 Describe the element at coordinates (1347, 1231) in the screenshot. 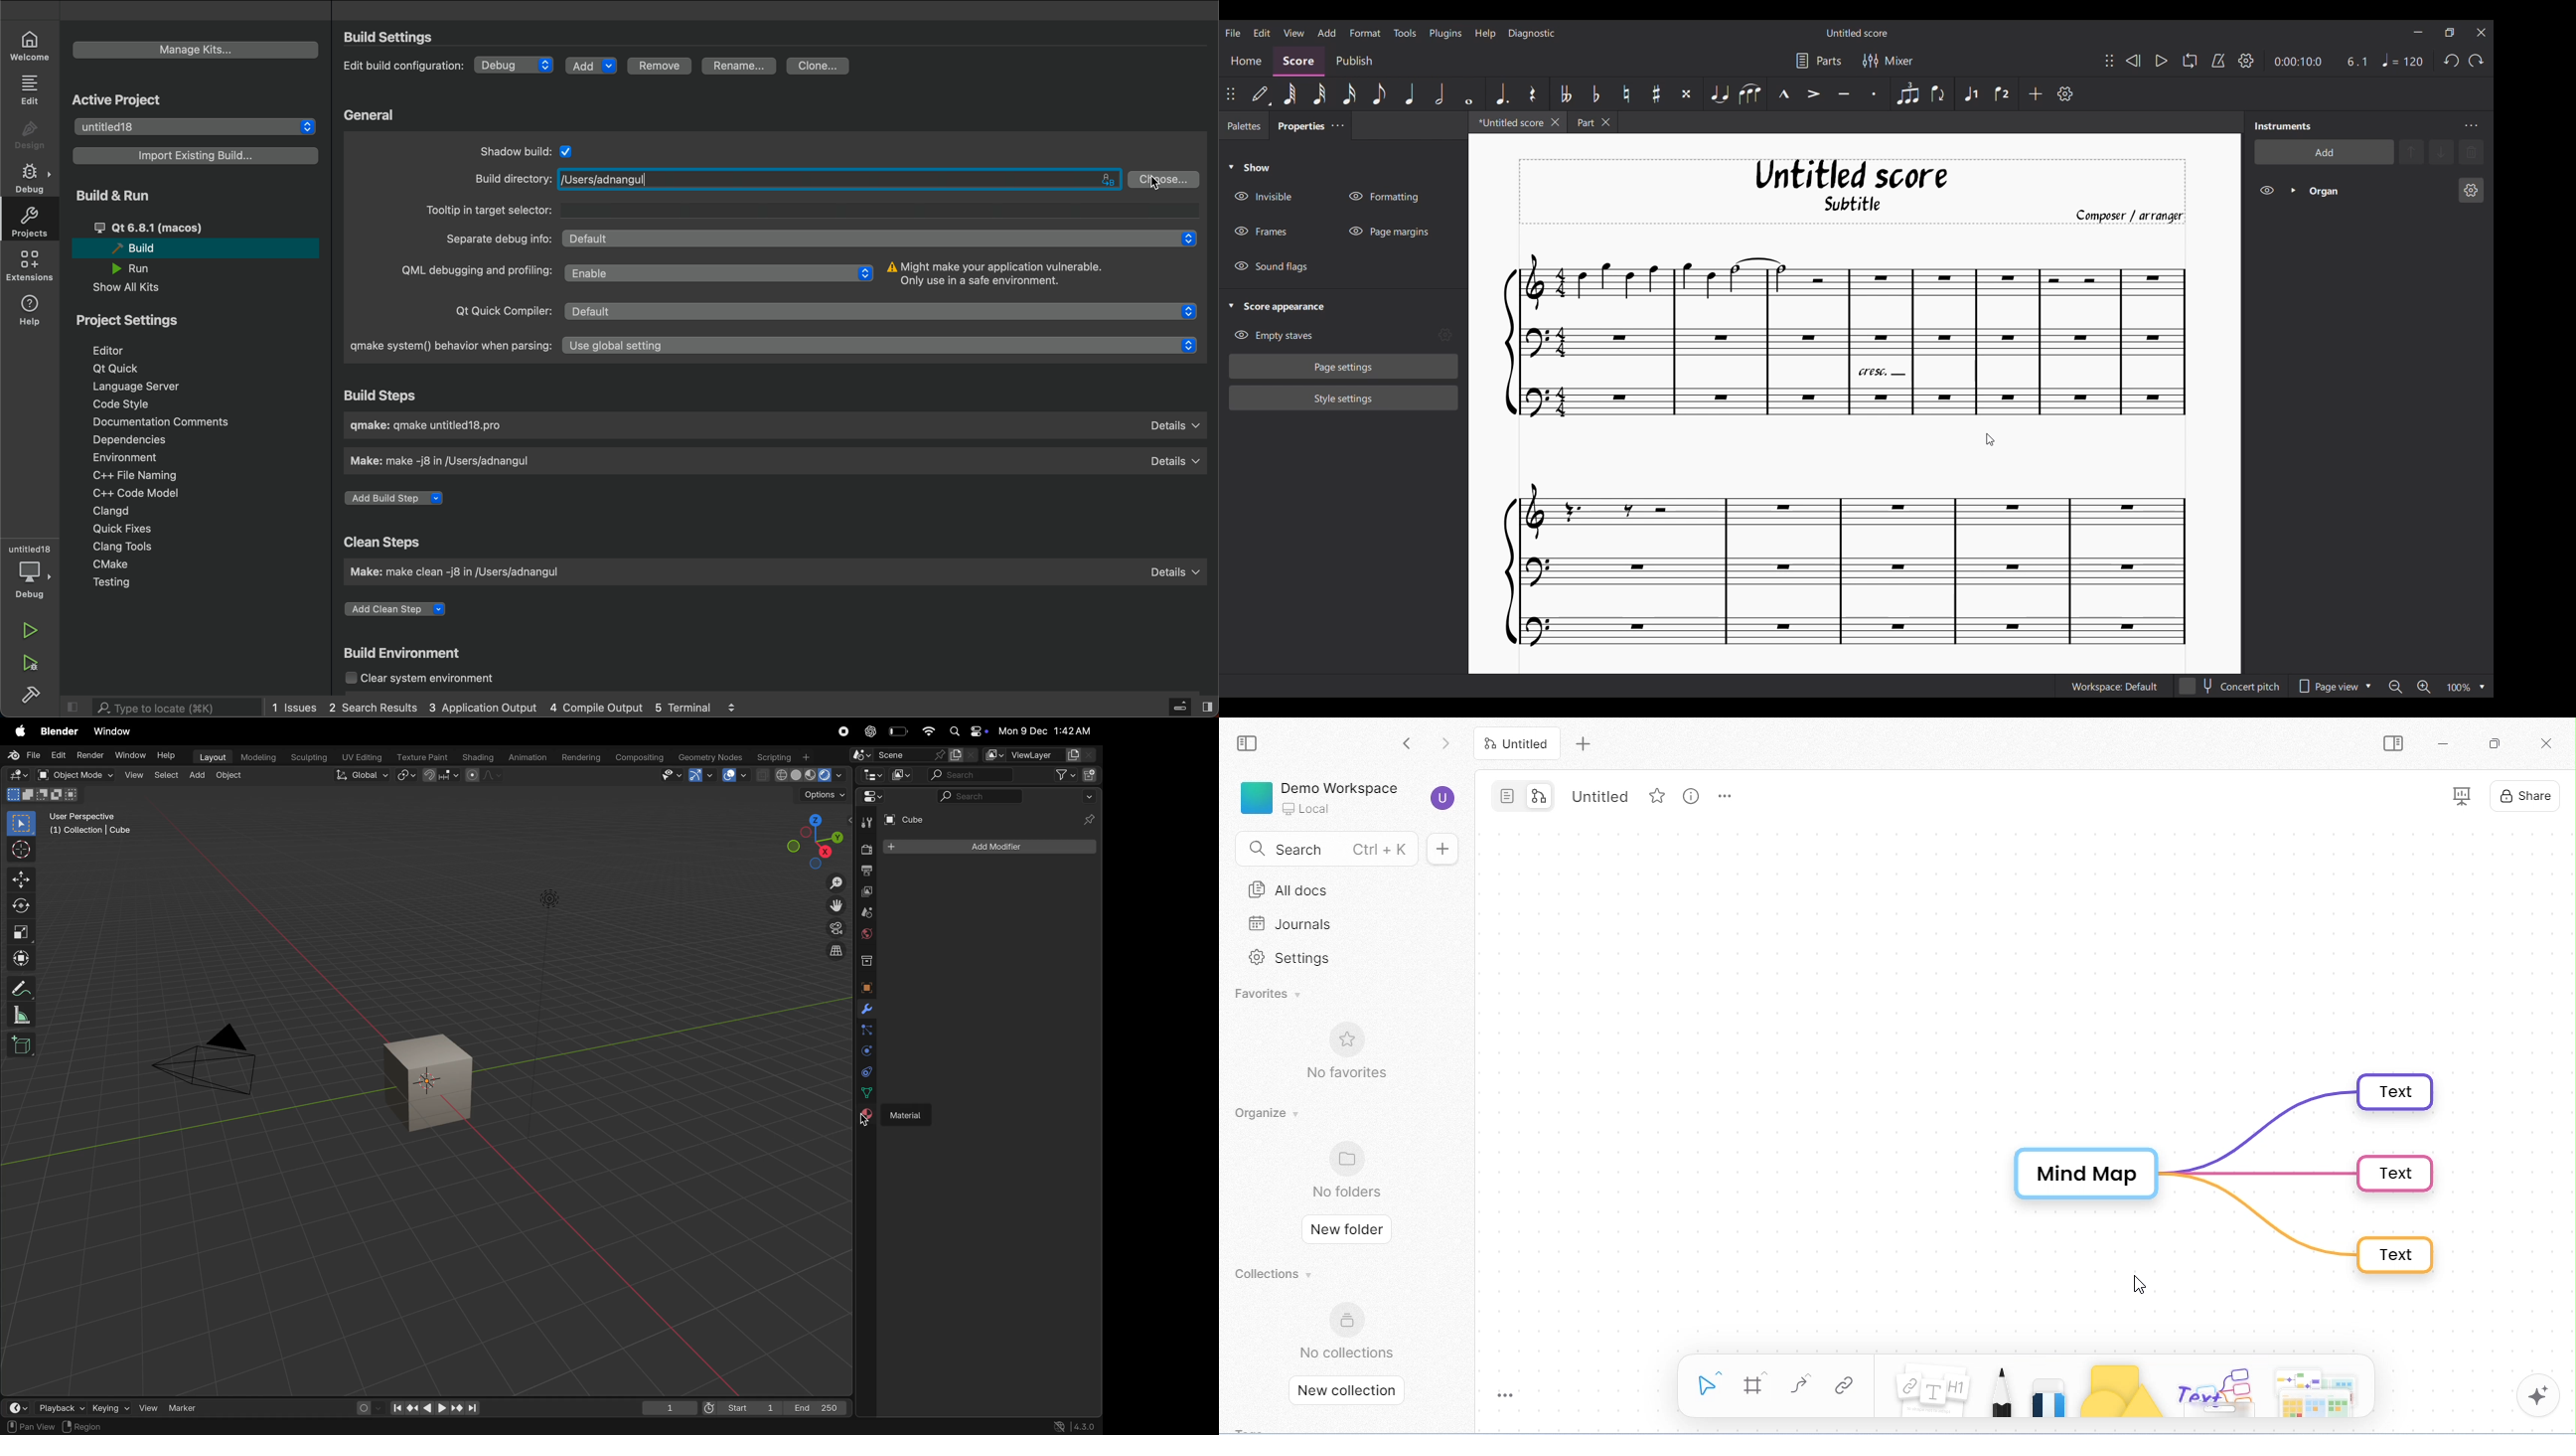

I see `new folder` at that location.